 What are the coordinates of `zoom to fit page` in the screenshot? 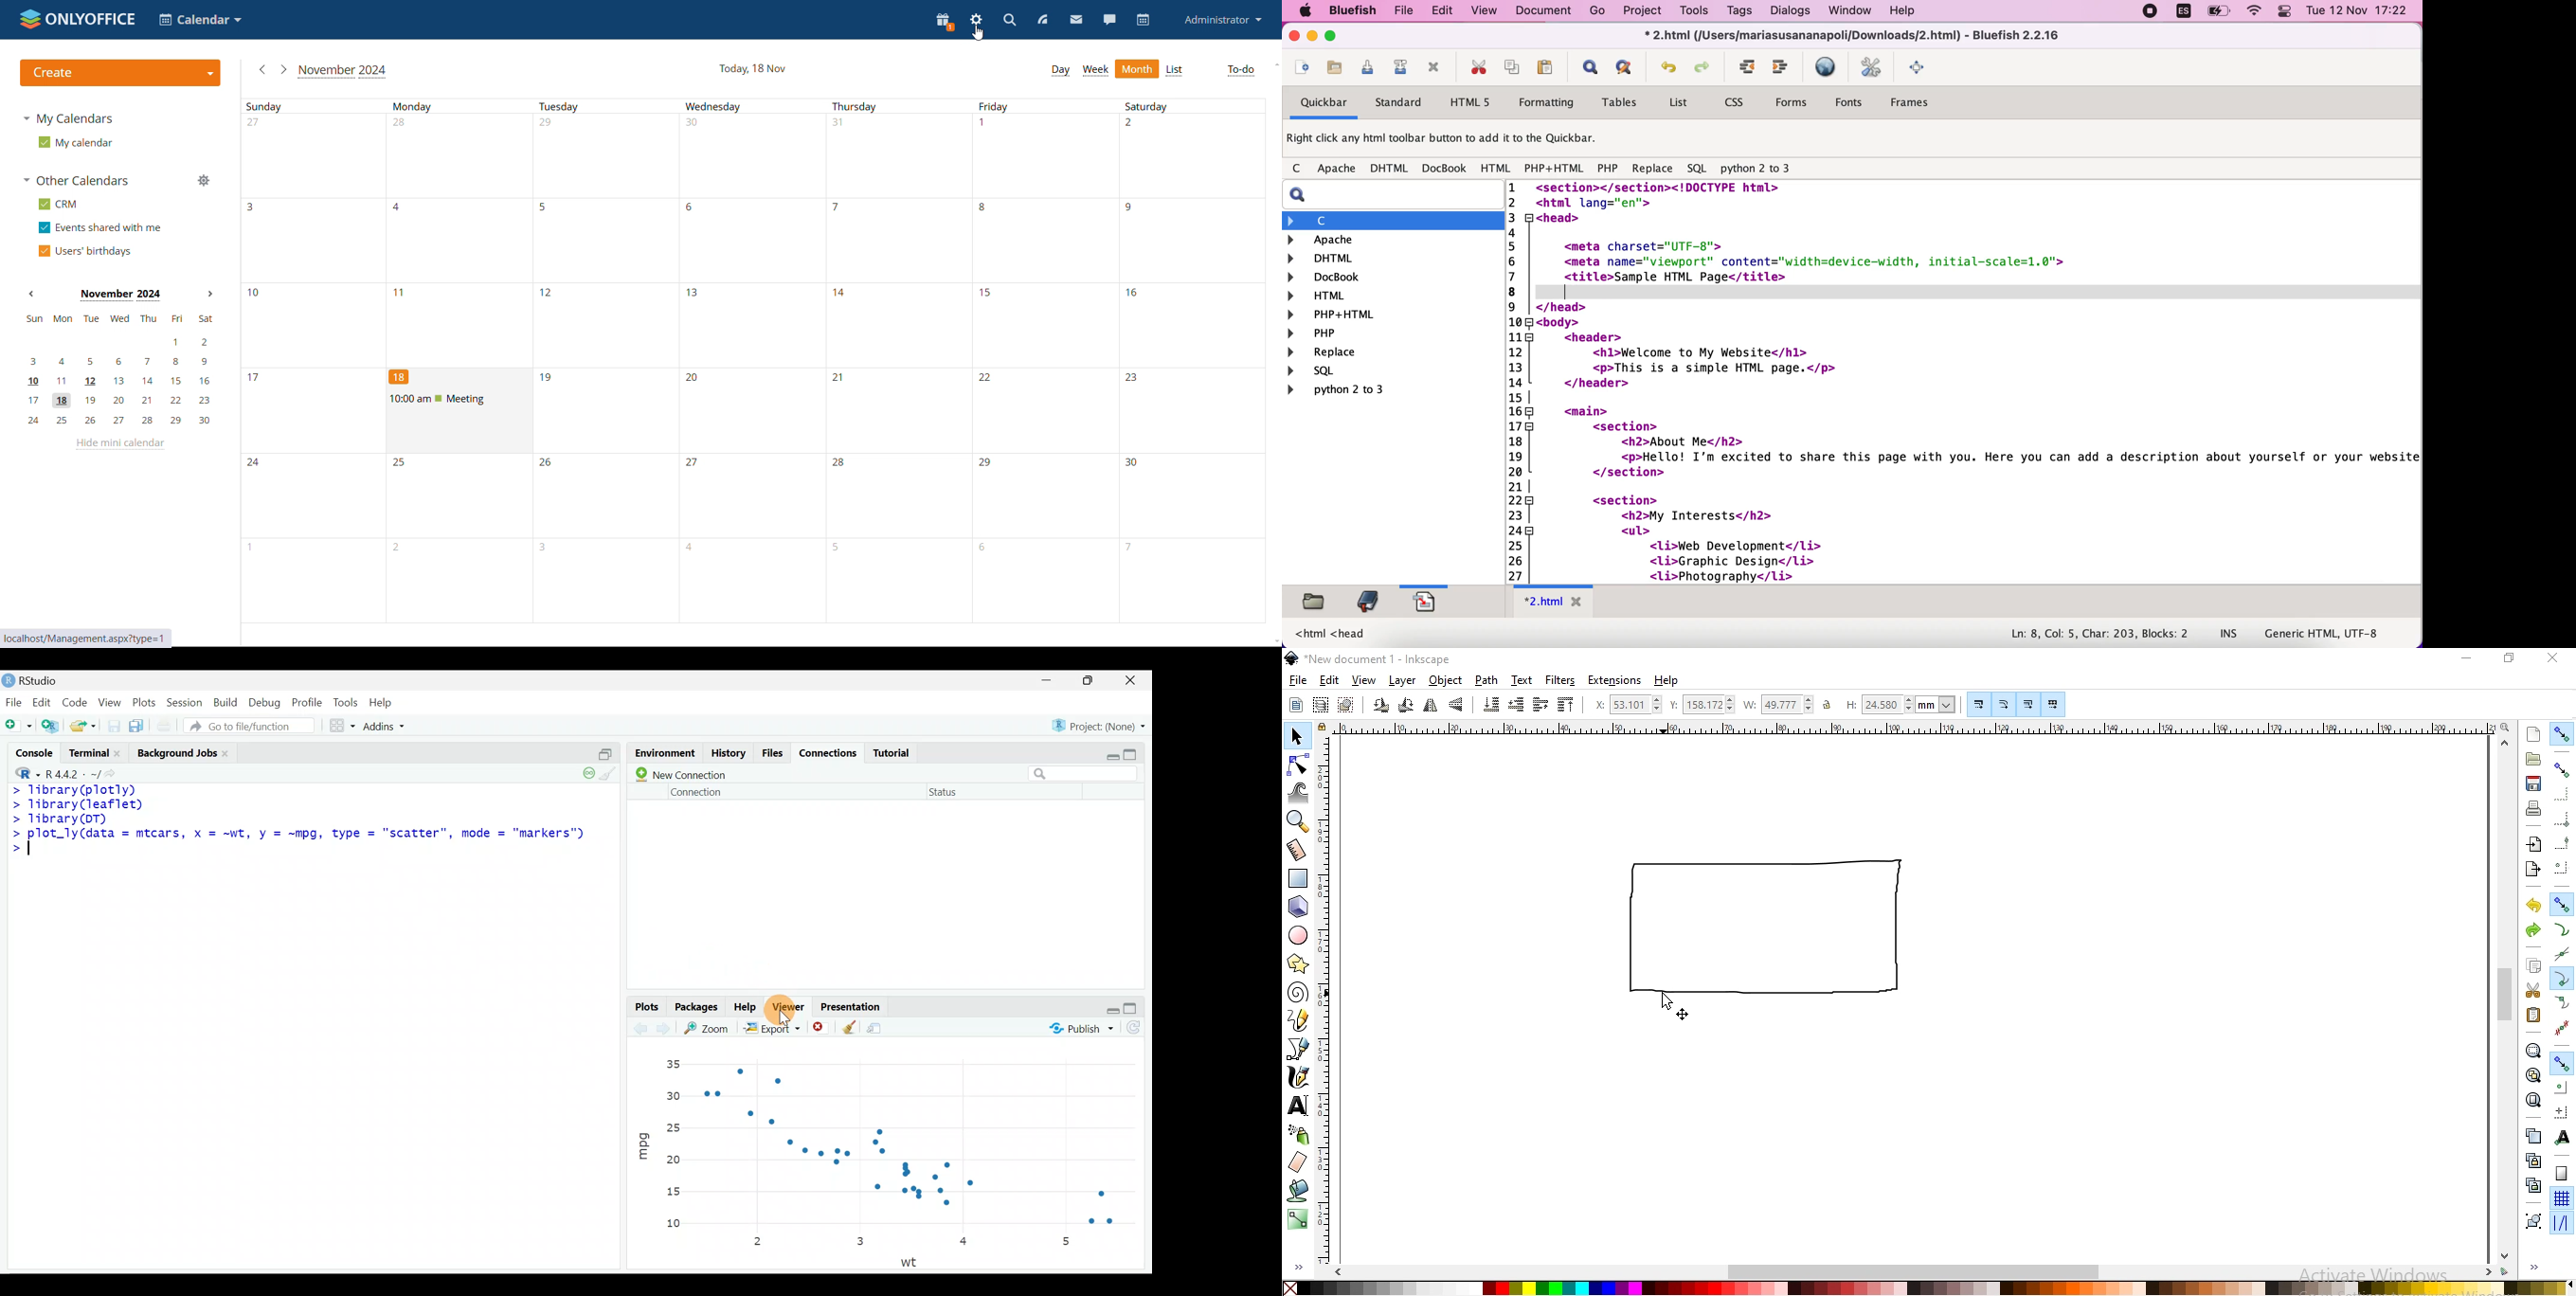 It's located at (2534, 1100).